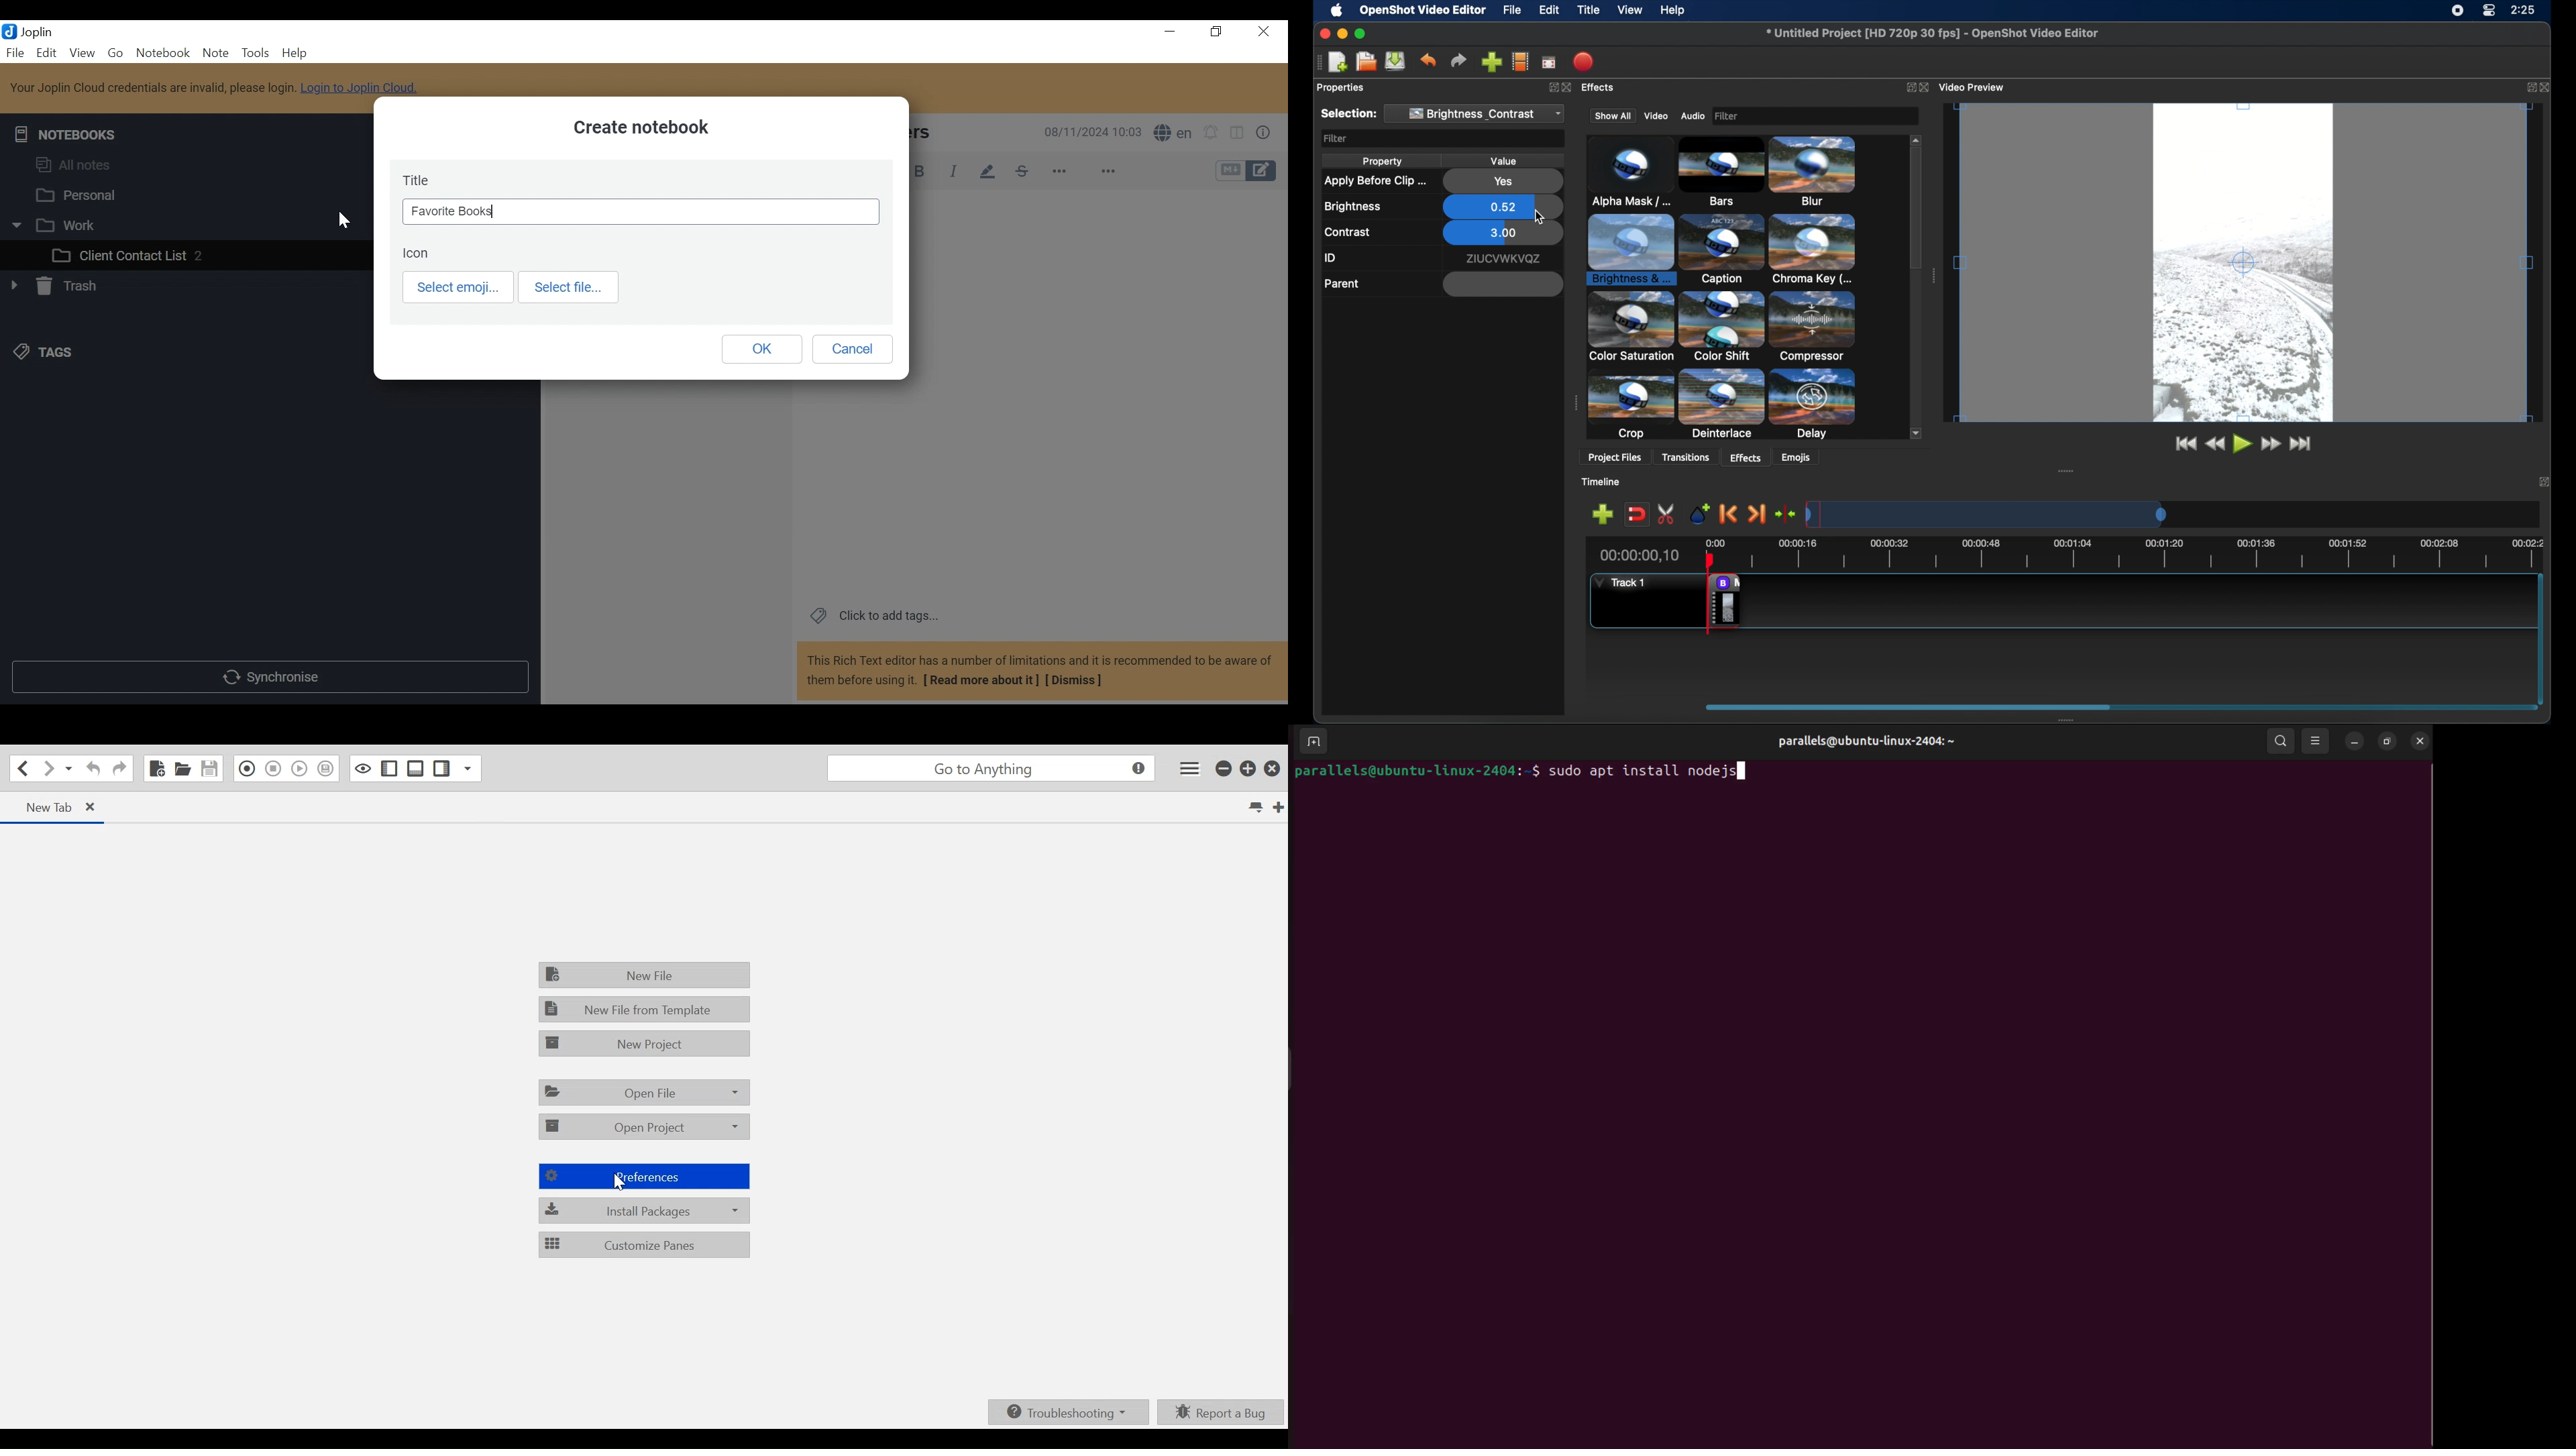 The image size is (2576, 1456). Describe the element at coordinates (1317, 62) in the screenshot. I see `drag handle` at that location.